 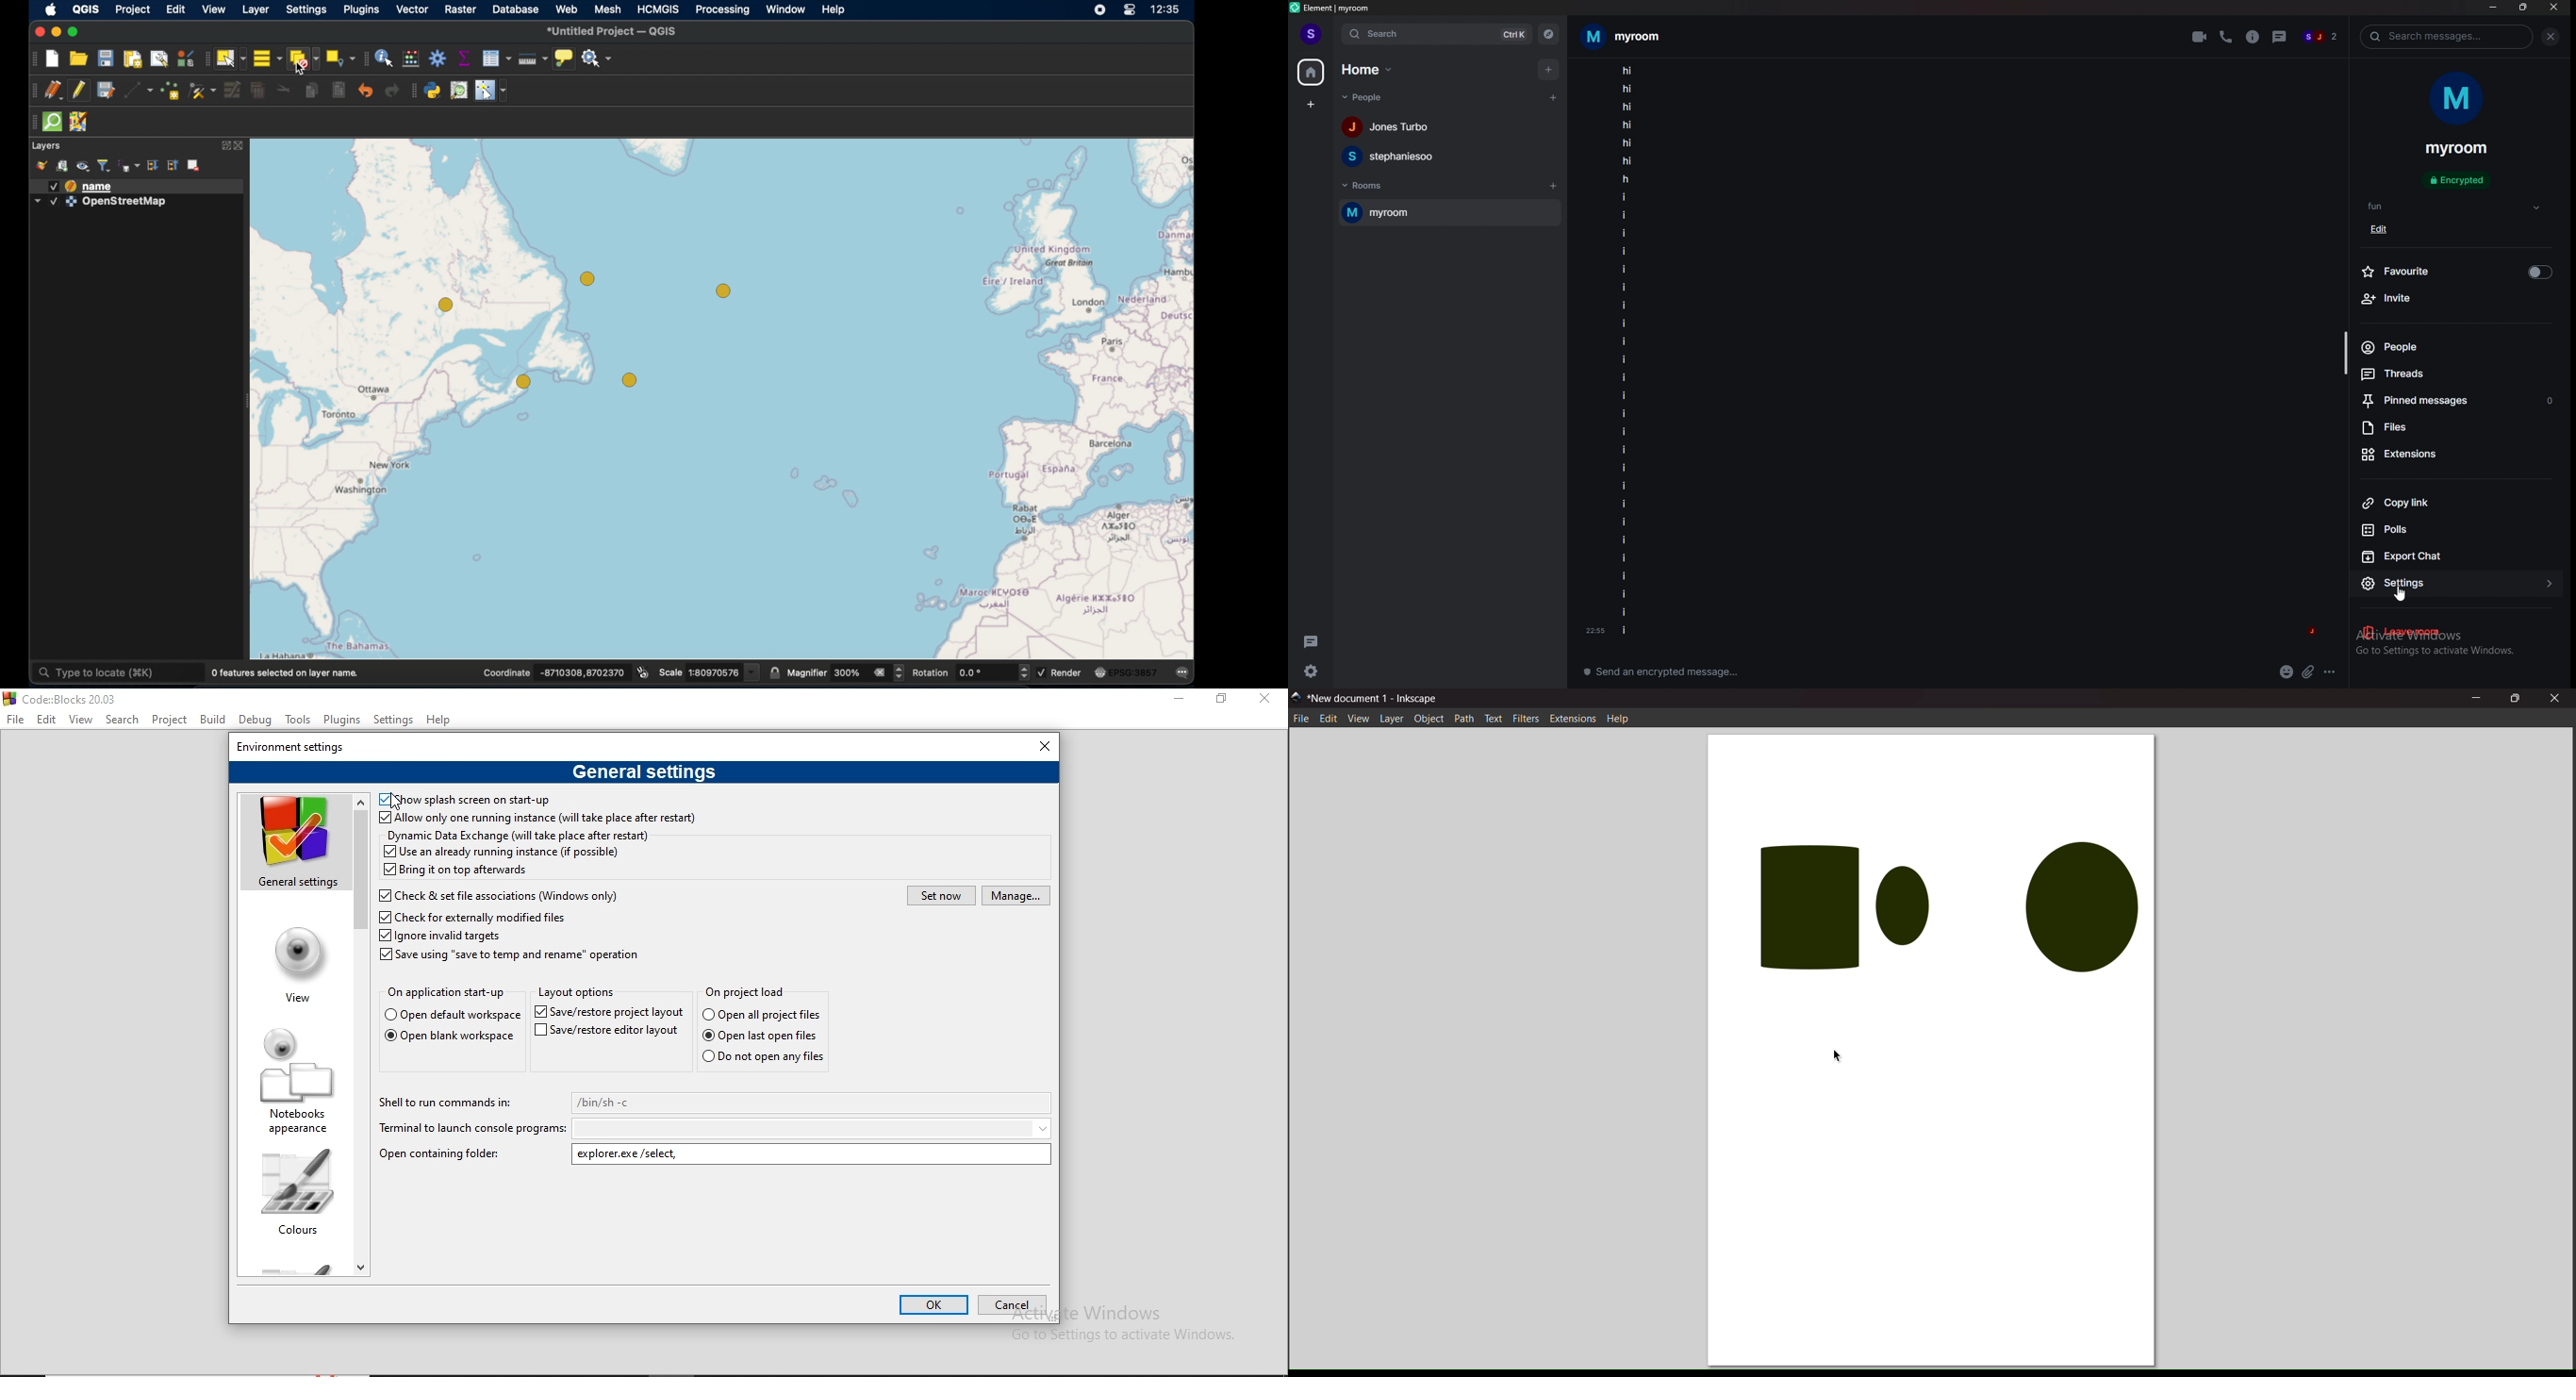 What do you see at coordinates (2386, 206) in the screenshot?
I see `topic` at bounding box center [2386, 206].